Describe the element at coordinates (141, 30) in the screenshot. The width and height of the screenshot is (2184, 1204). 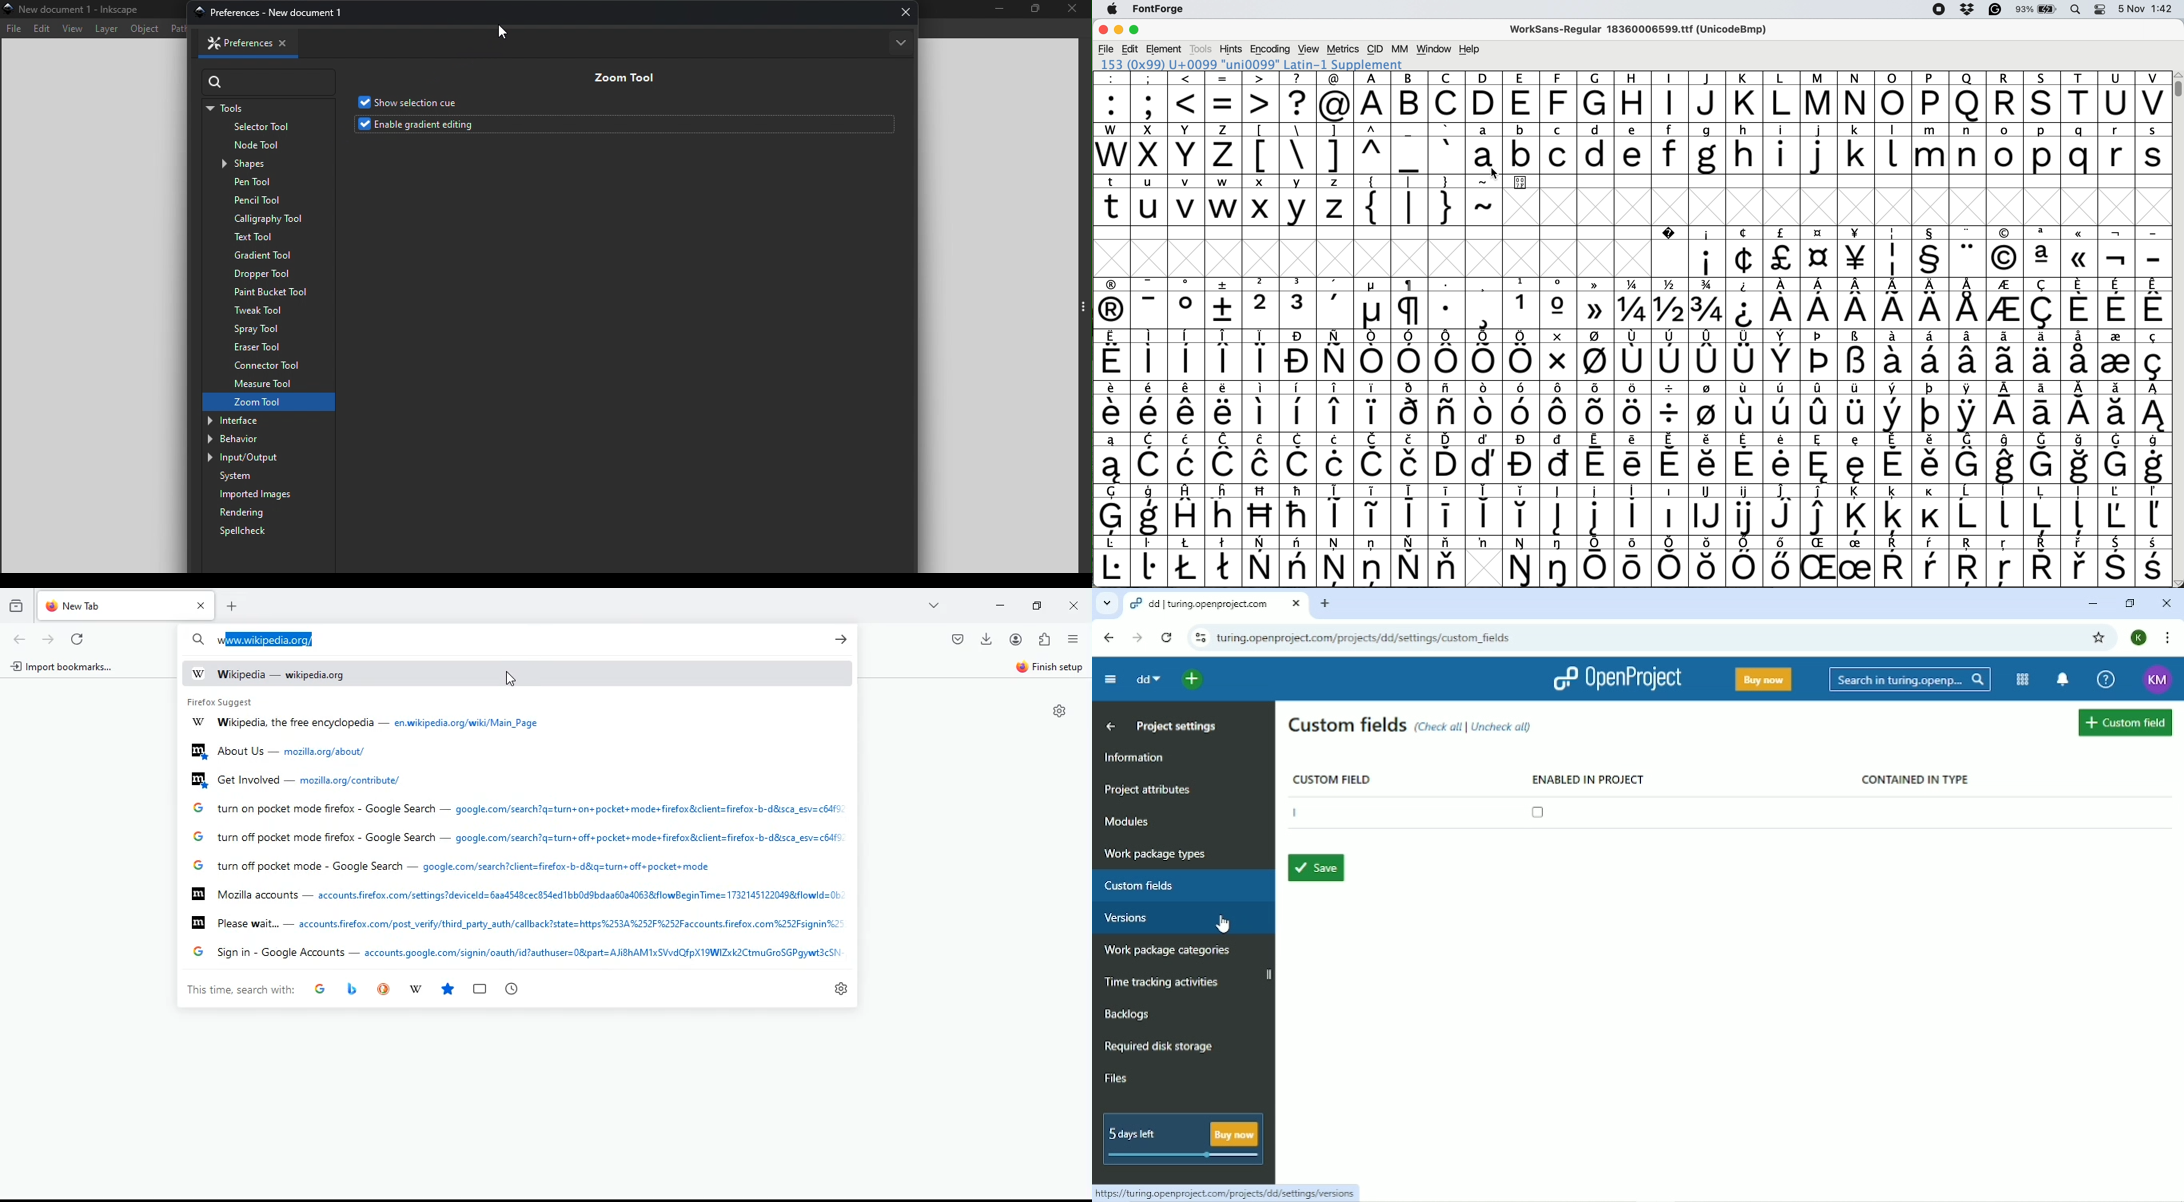
I see `Object` at that location.